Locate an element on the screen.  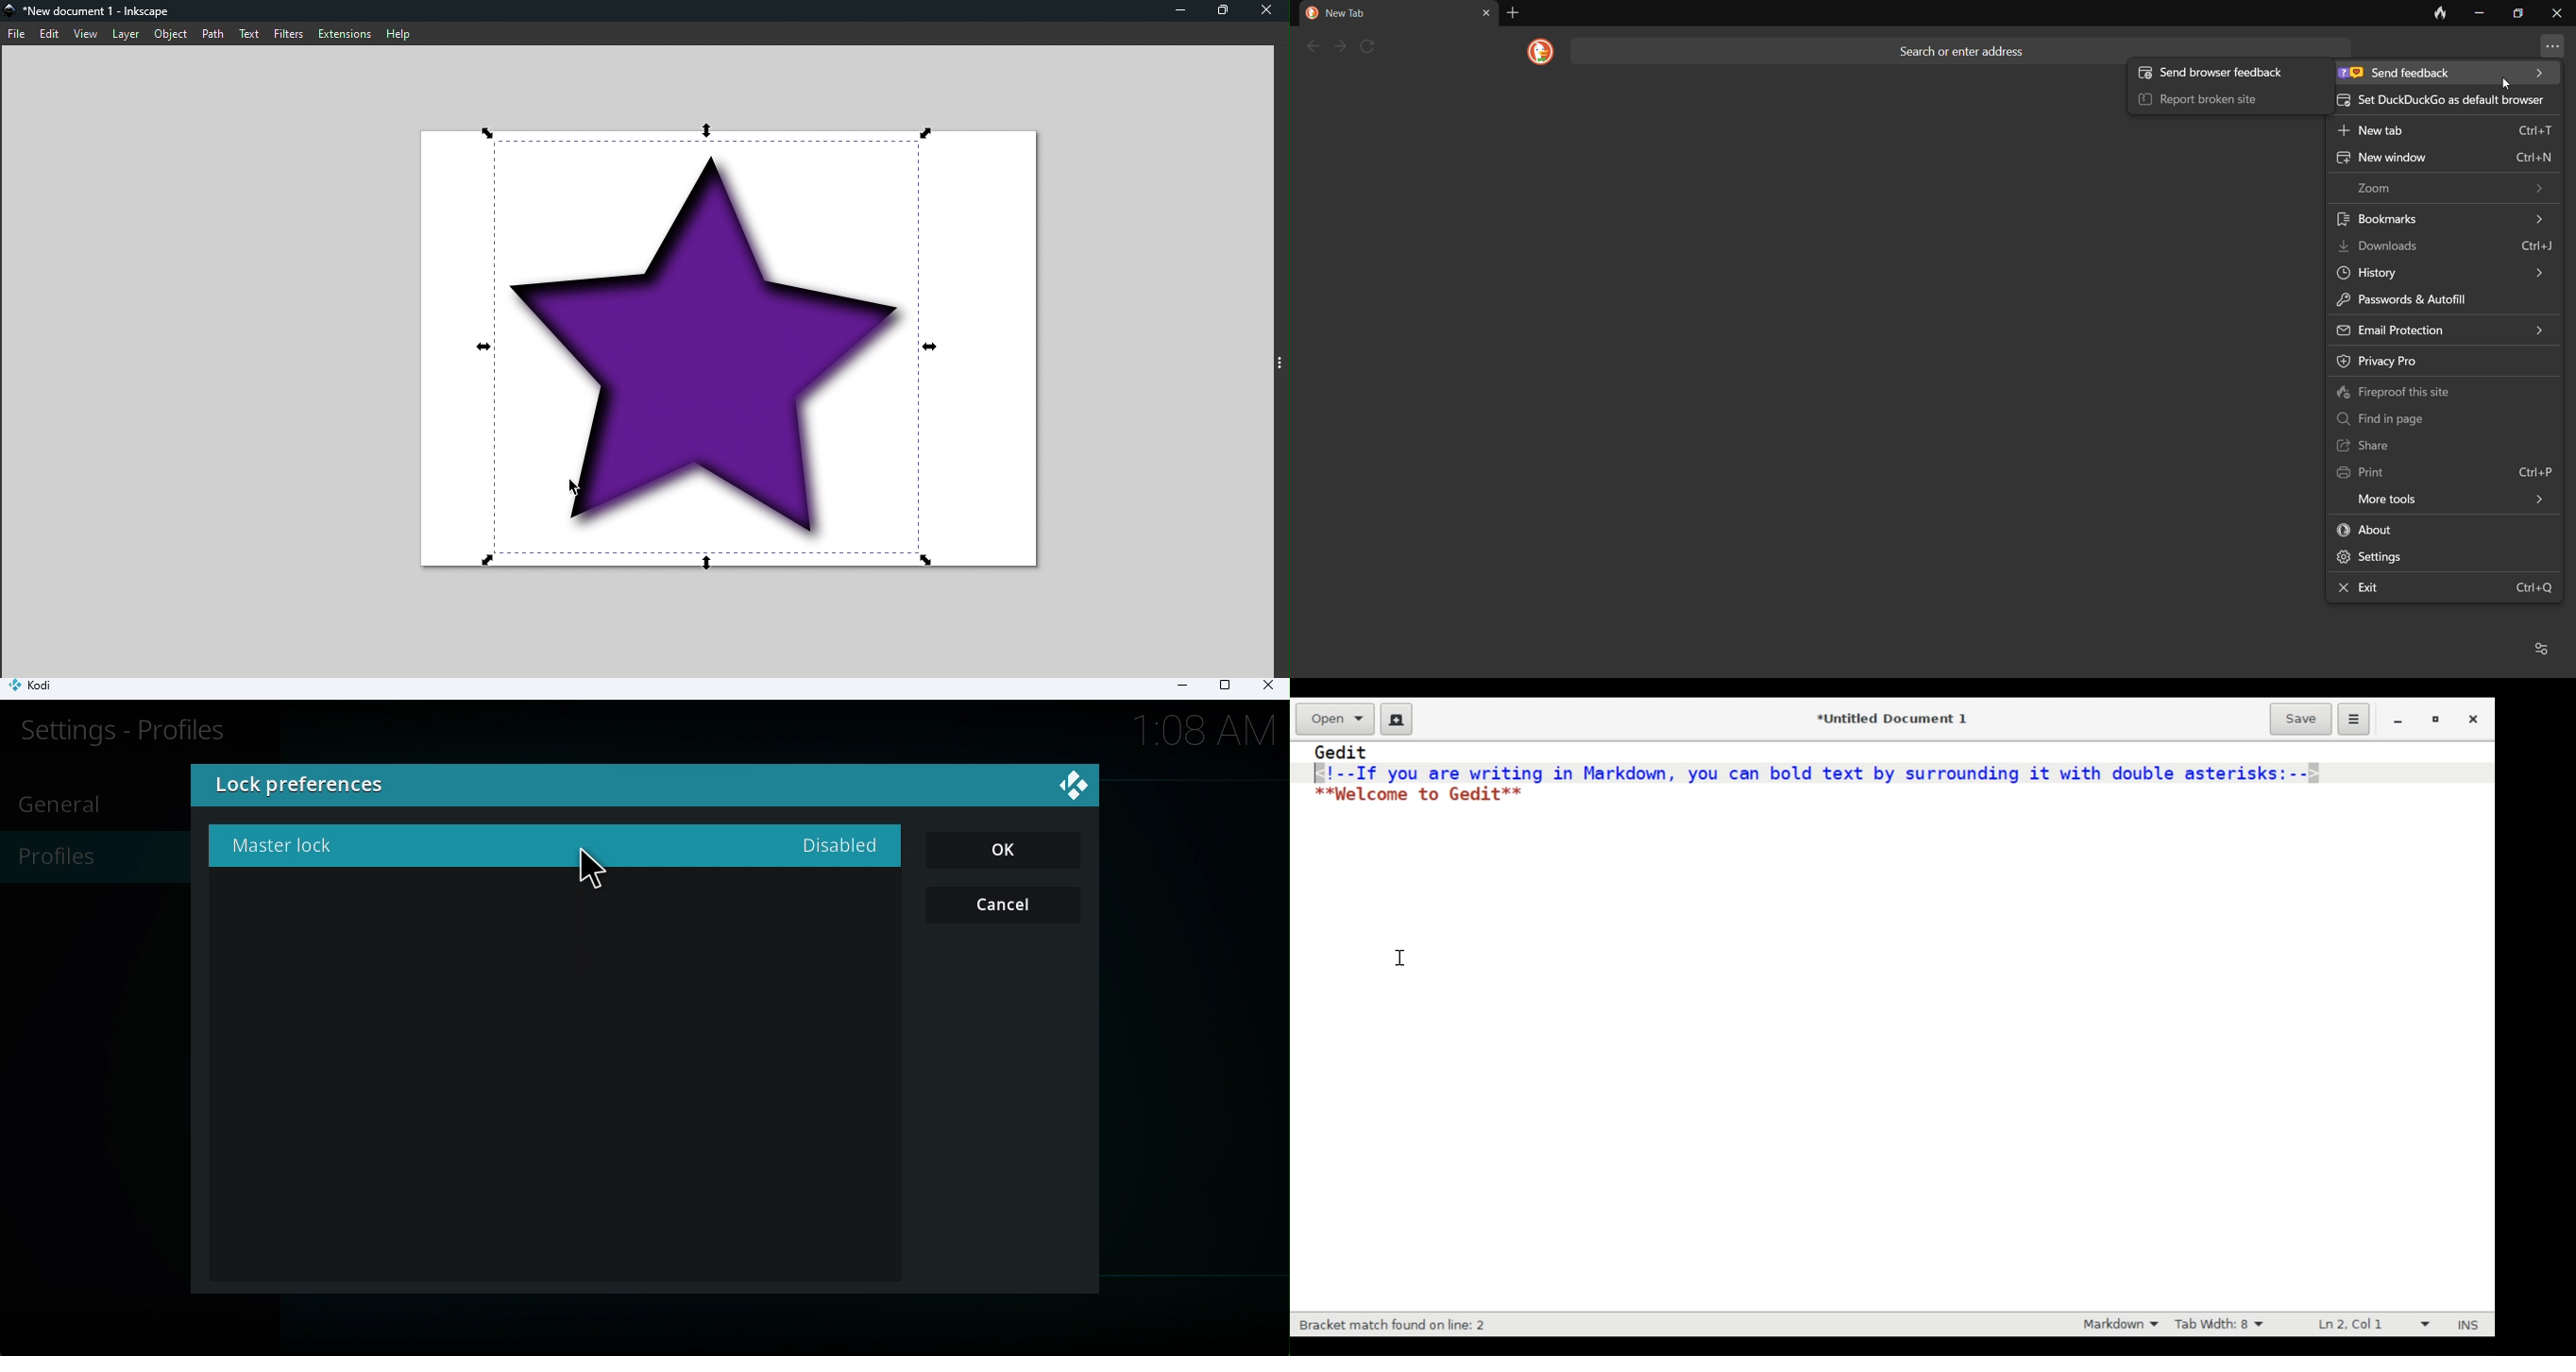
print is located at coordinates (2446, 469).